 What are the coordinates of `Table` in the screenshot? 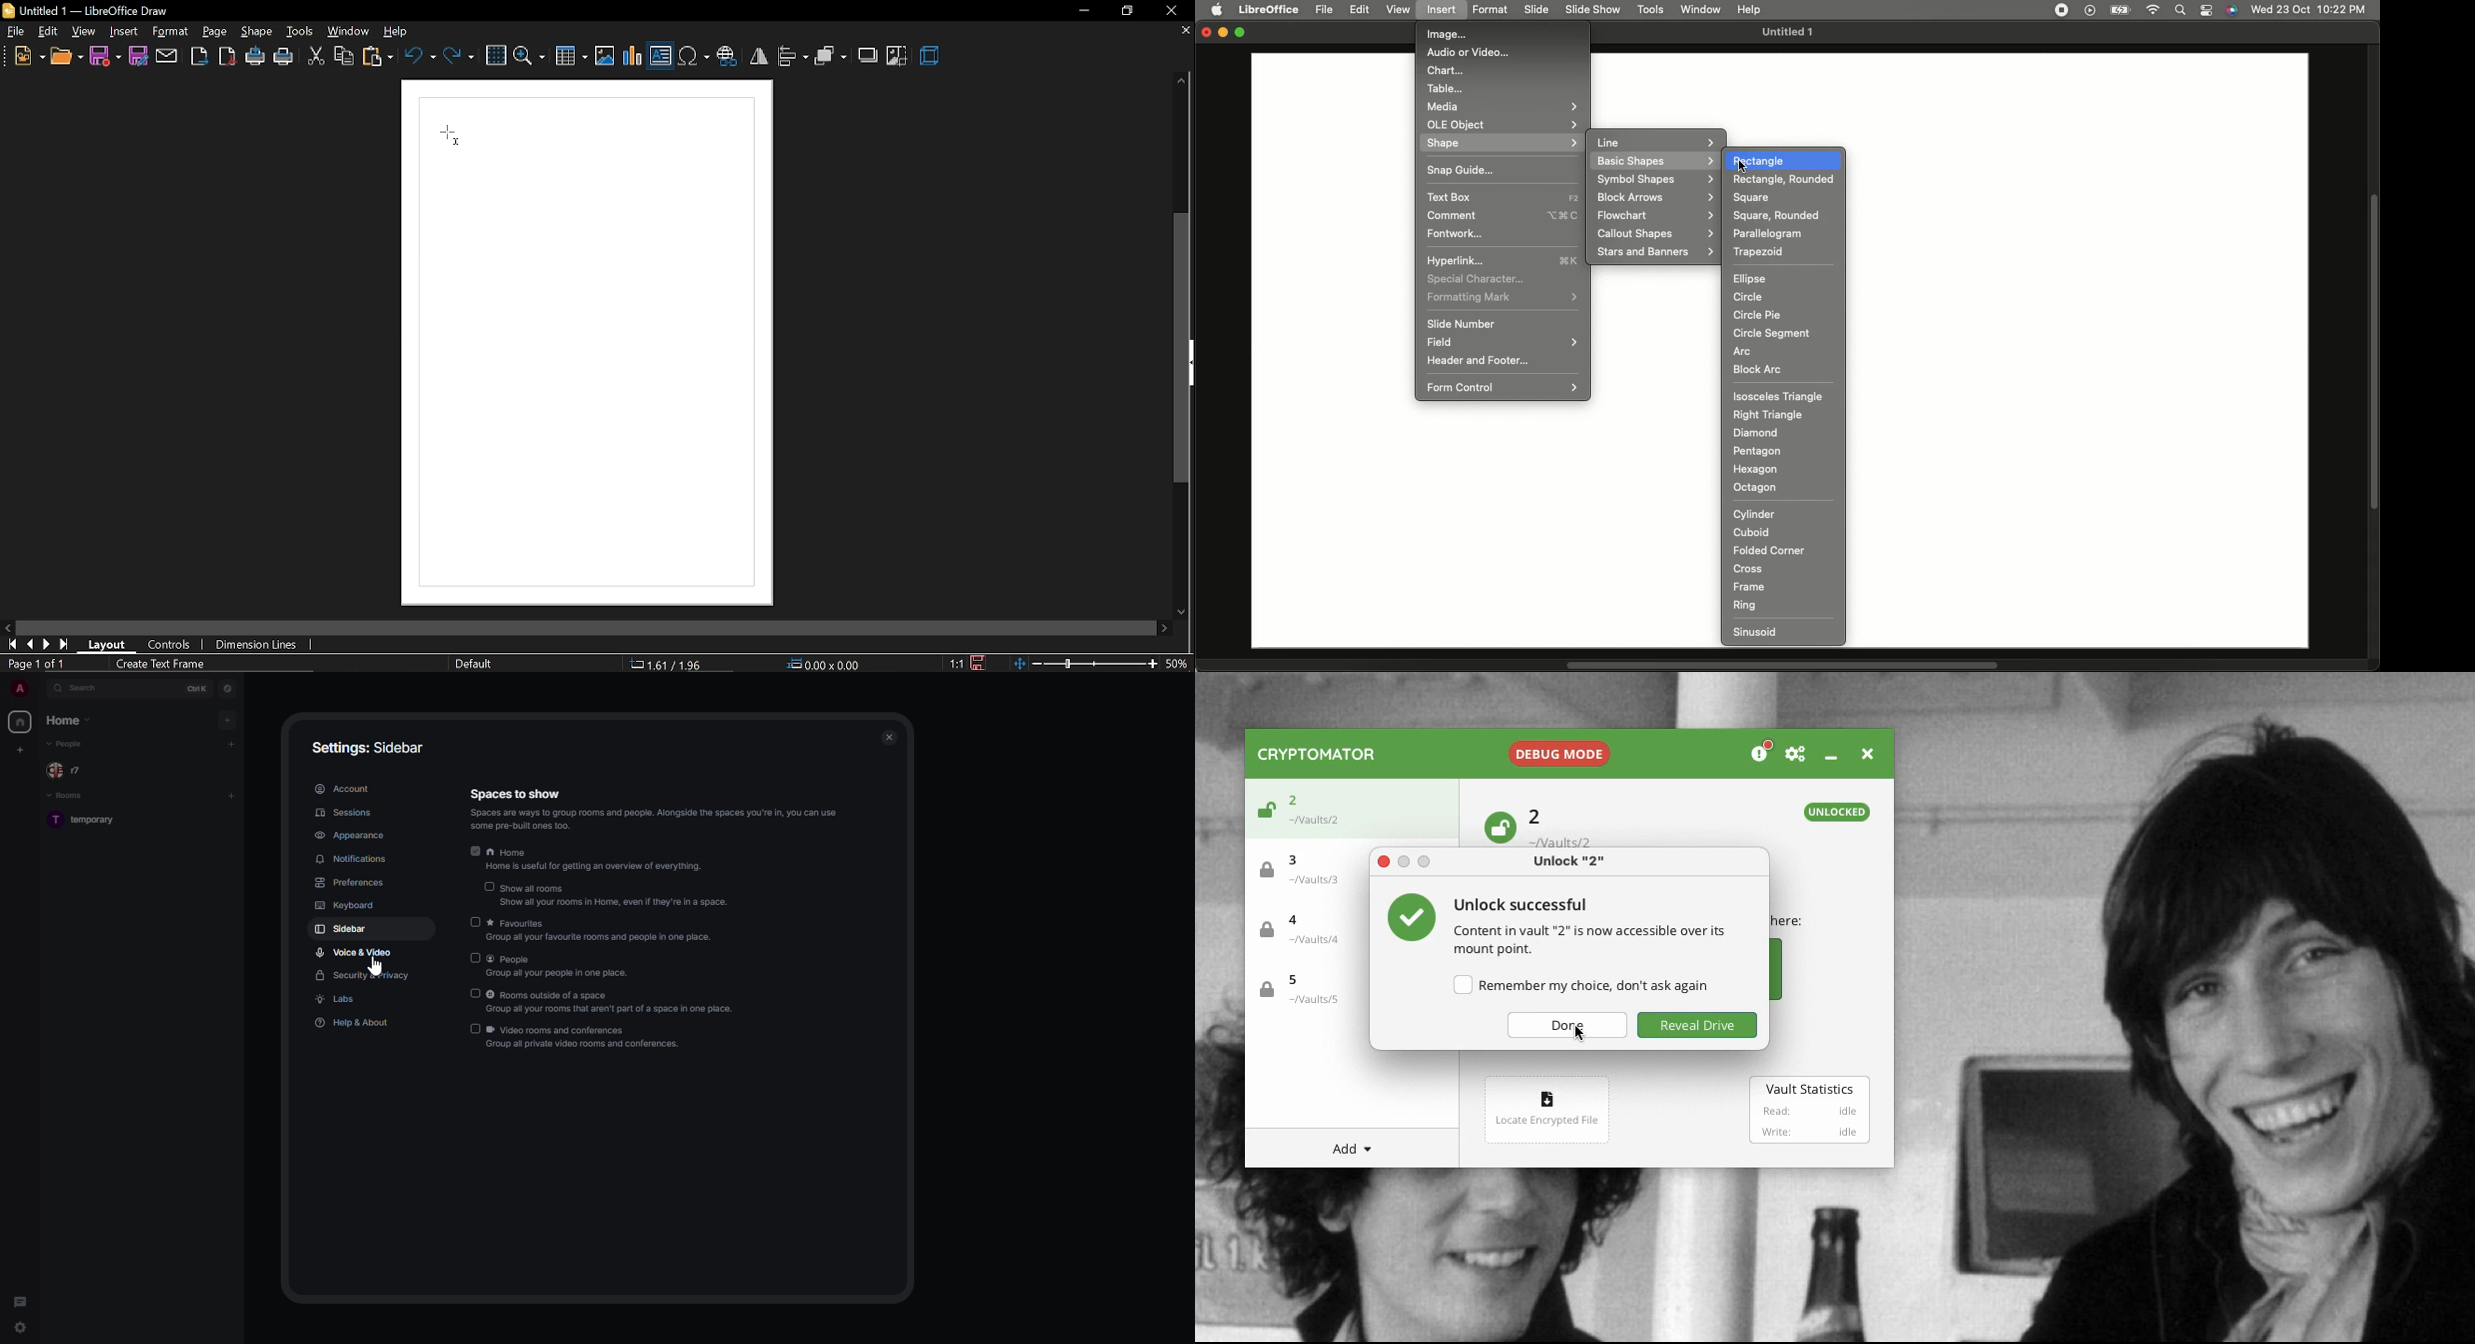 It's located at (1448, 88).